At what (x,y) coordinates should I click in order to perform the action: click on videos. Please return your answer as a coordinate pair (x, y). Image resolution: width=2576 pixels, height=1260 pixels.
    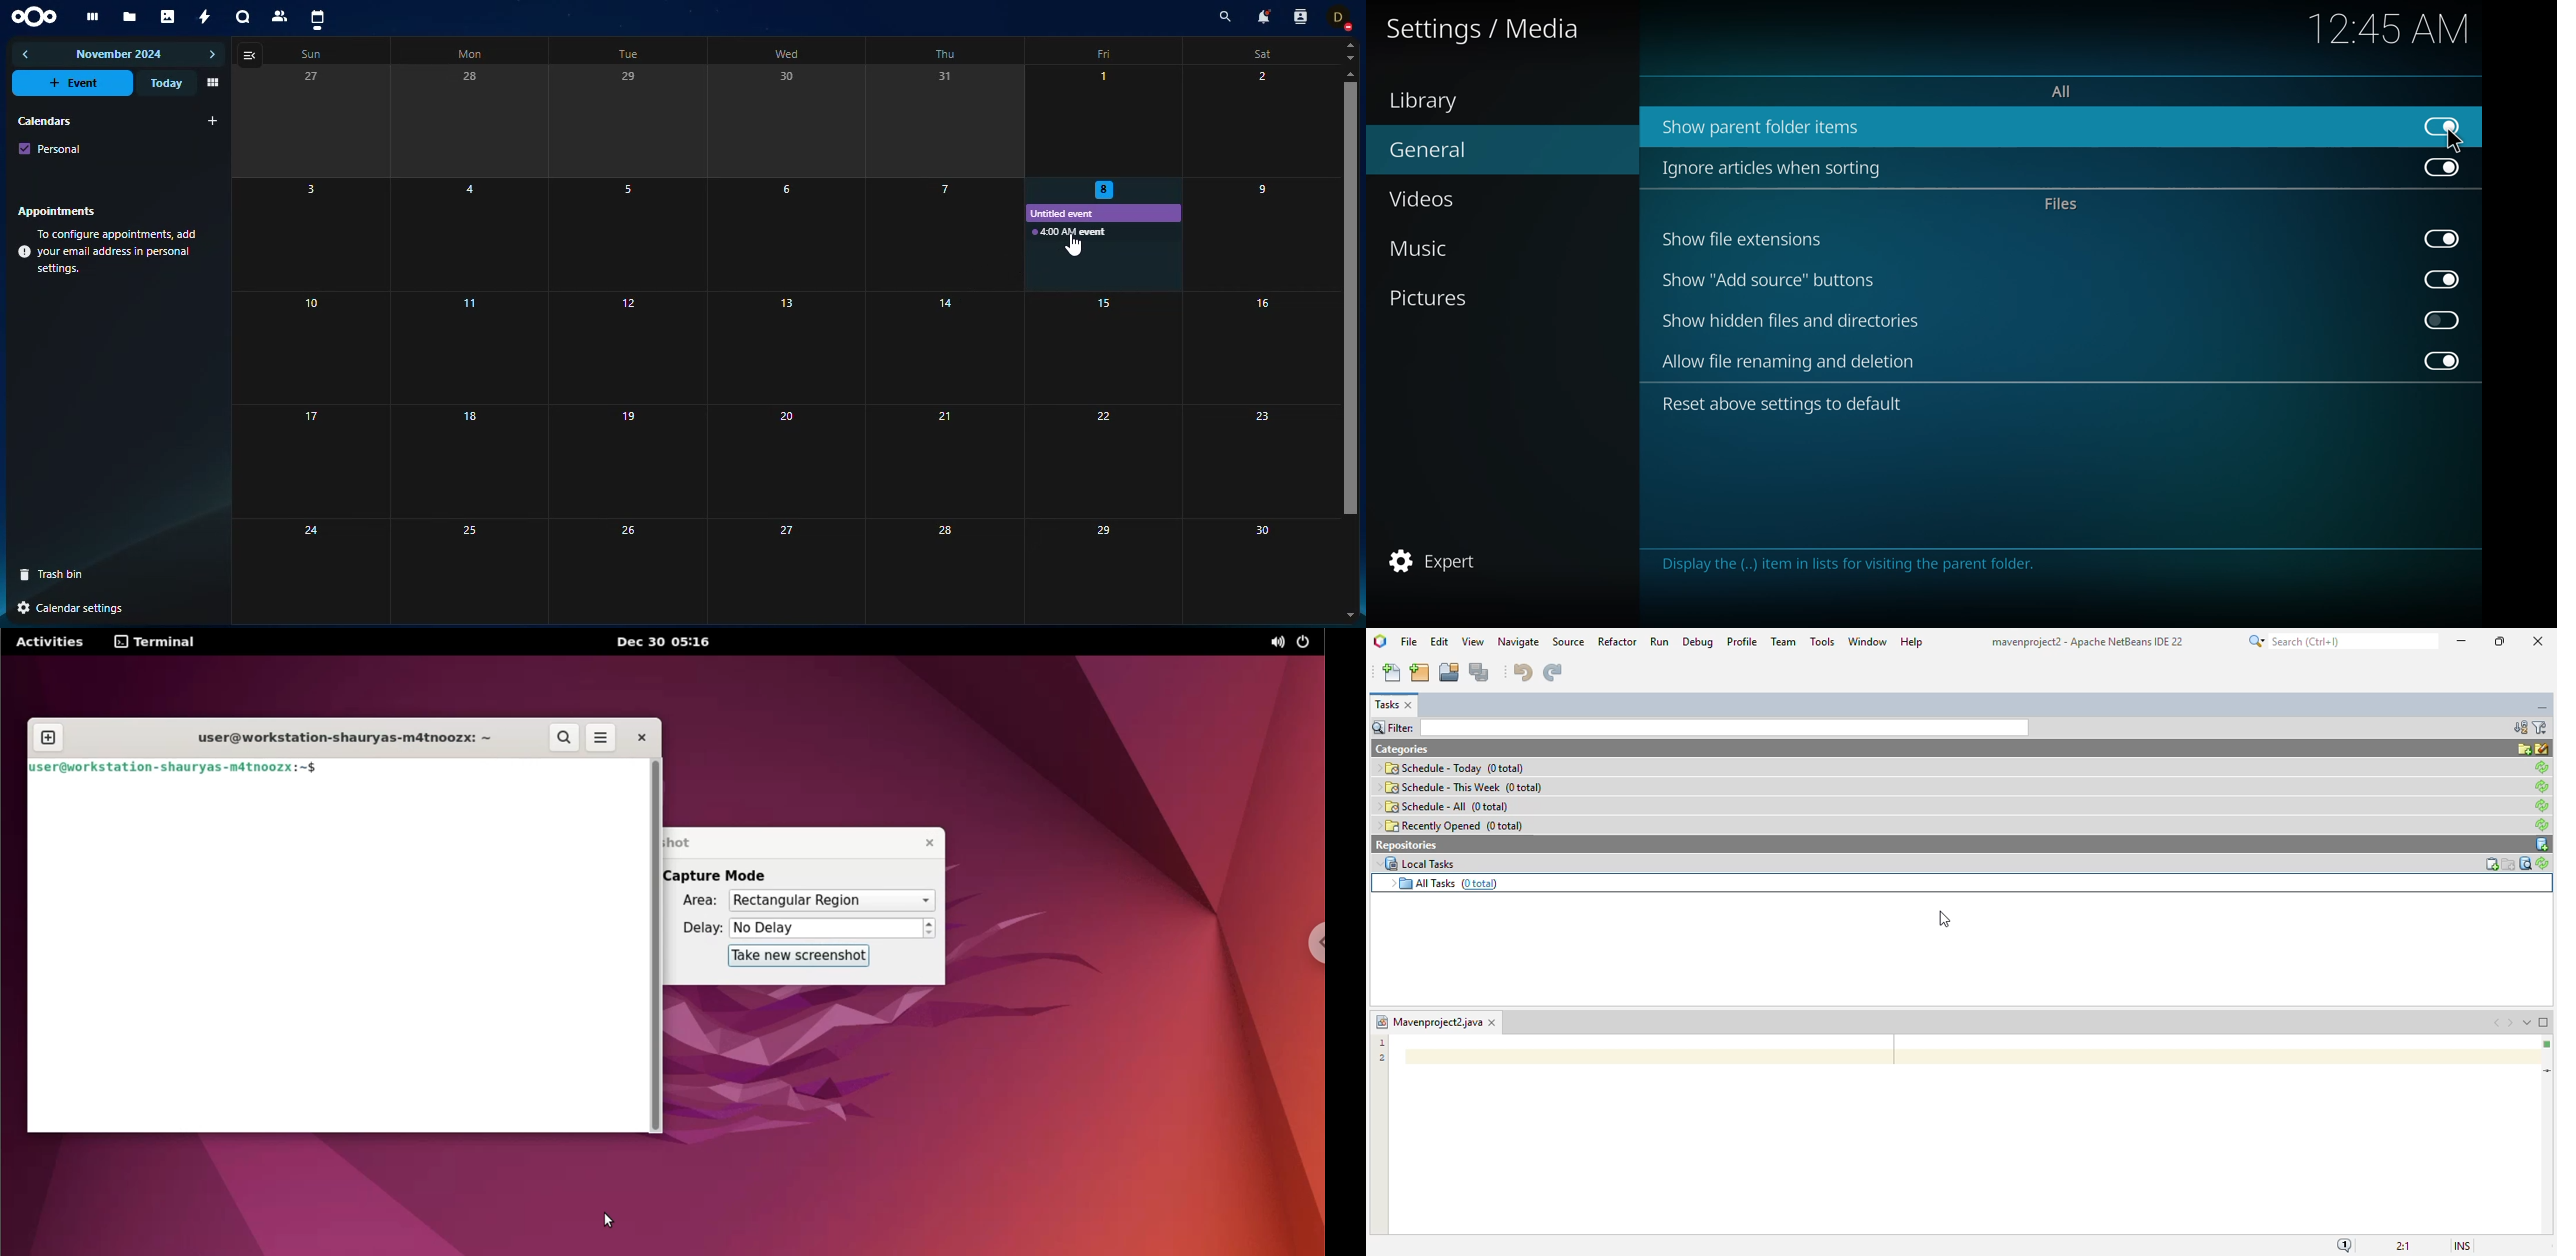
    Looking at the image, I should click on (1426, 198).